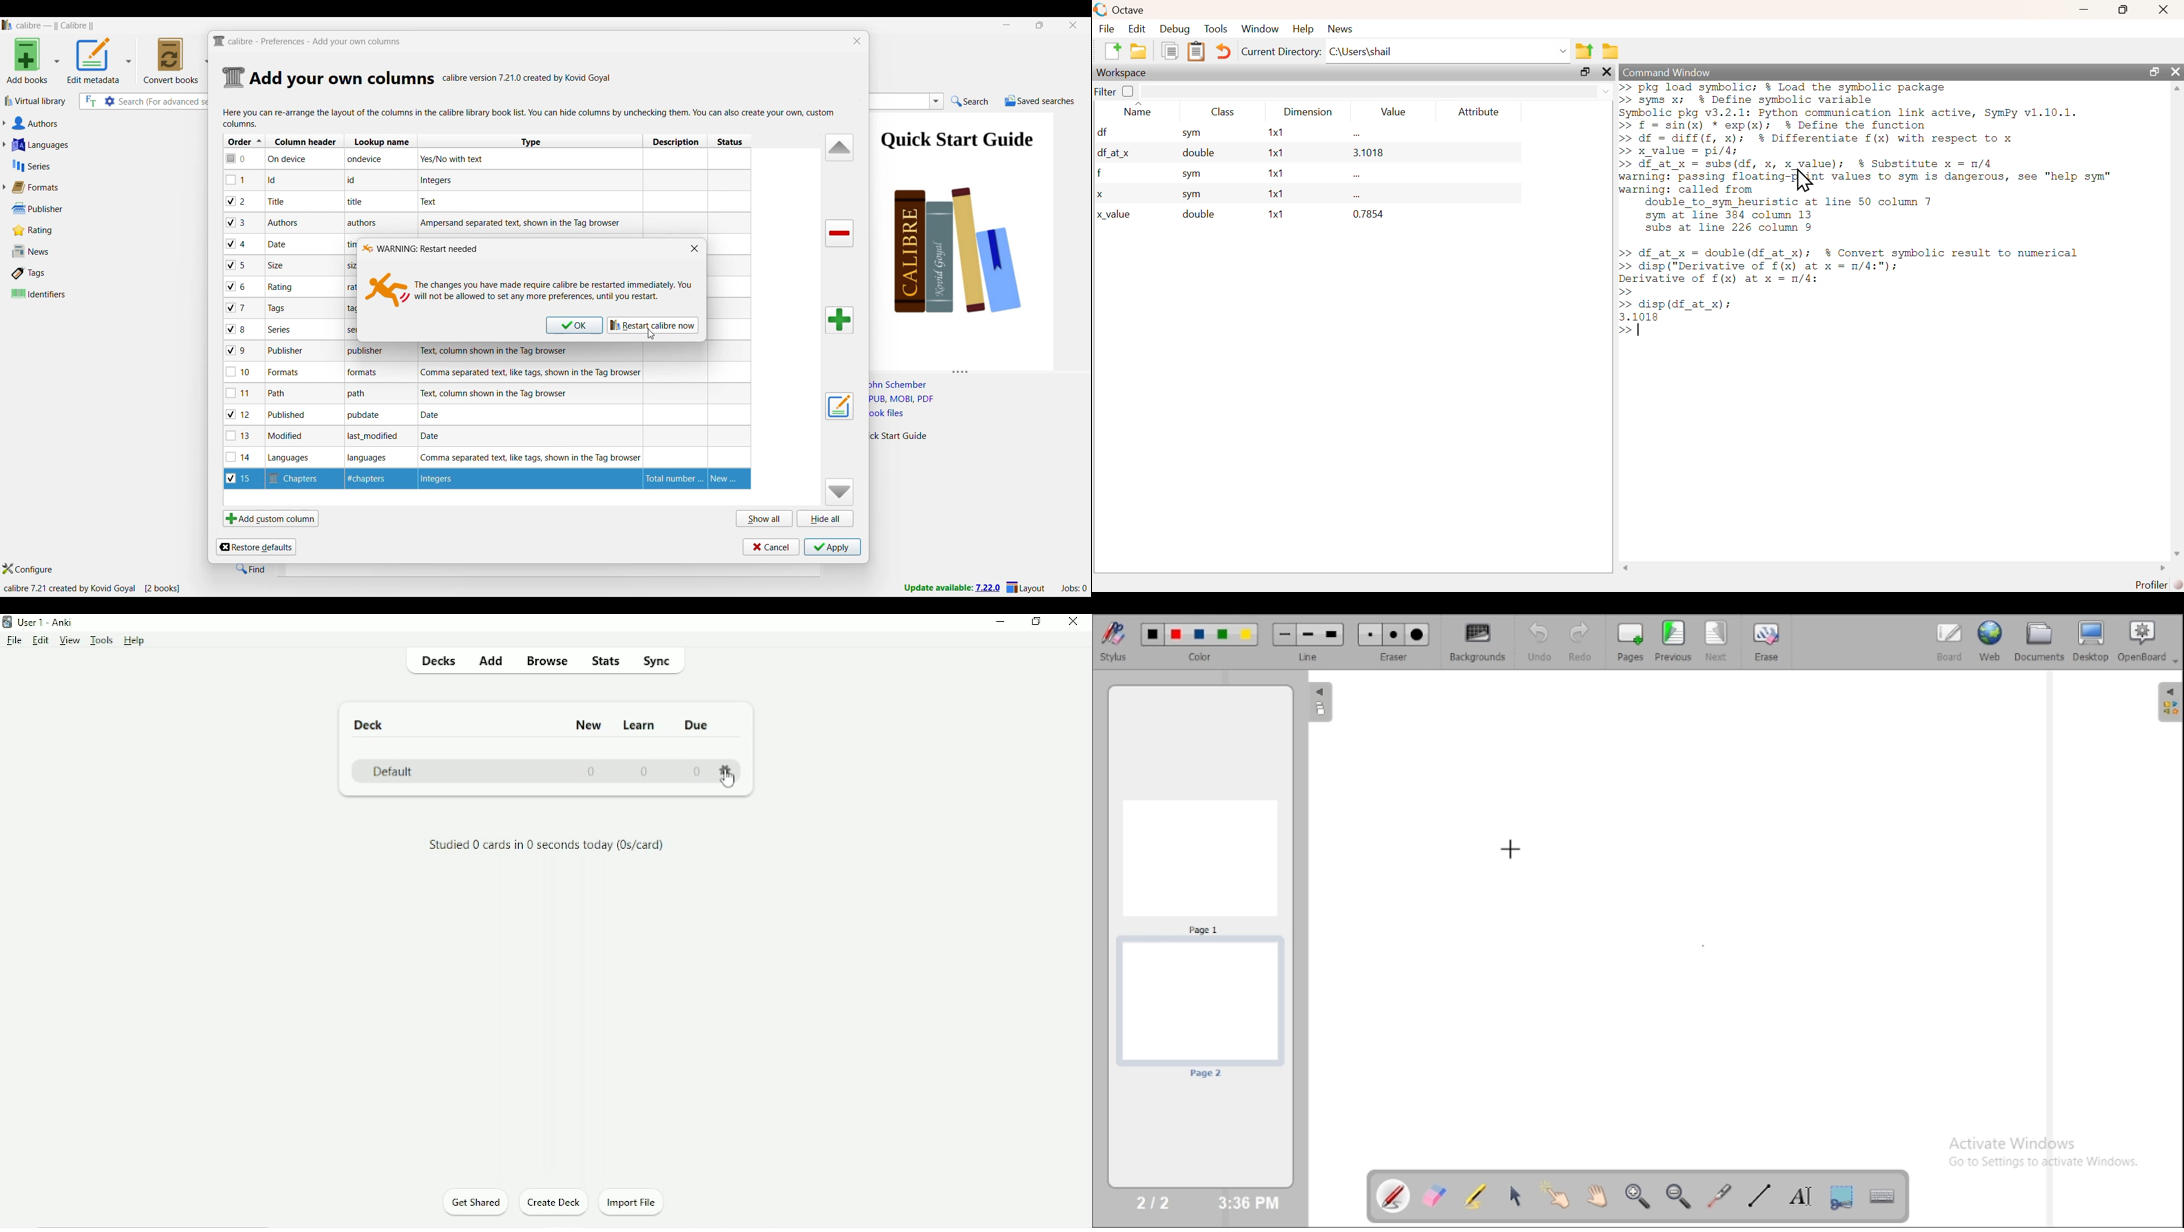  What do you see at coordinates (350, 309) in the screenshot?
I see `note` at bounding box center [350, 309].